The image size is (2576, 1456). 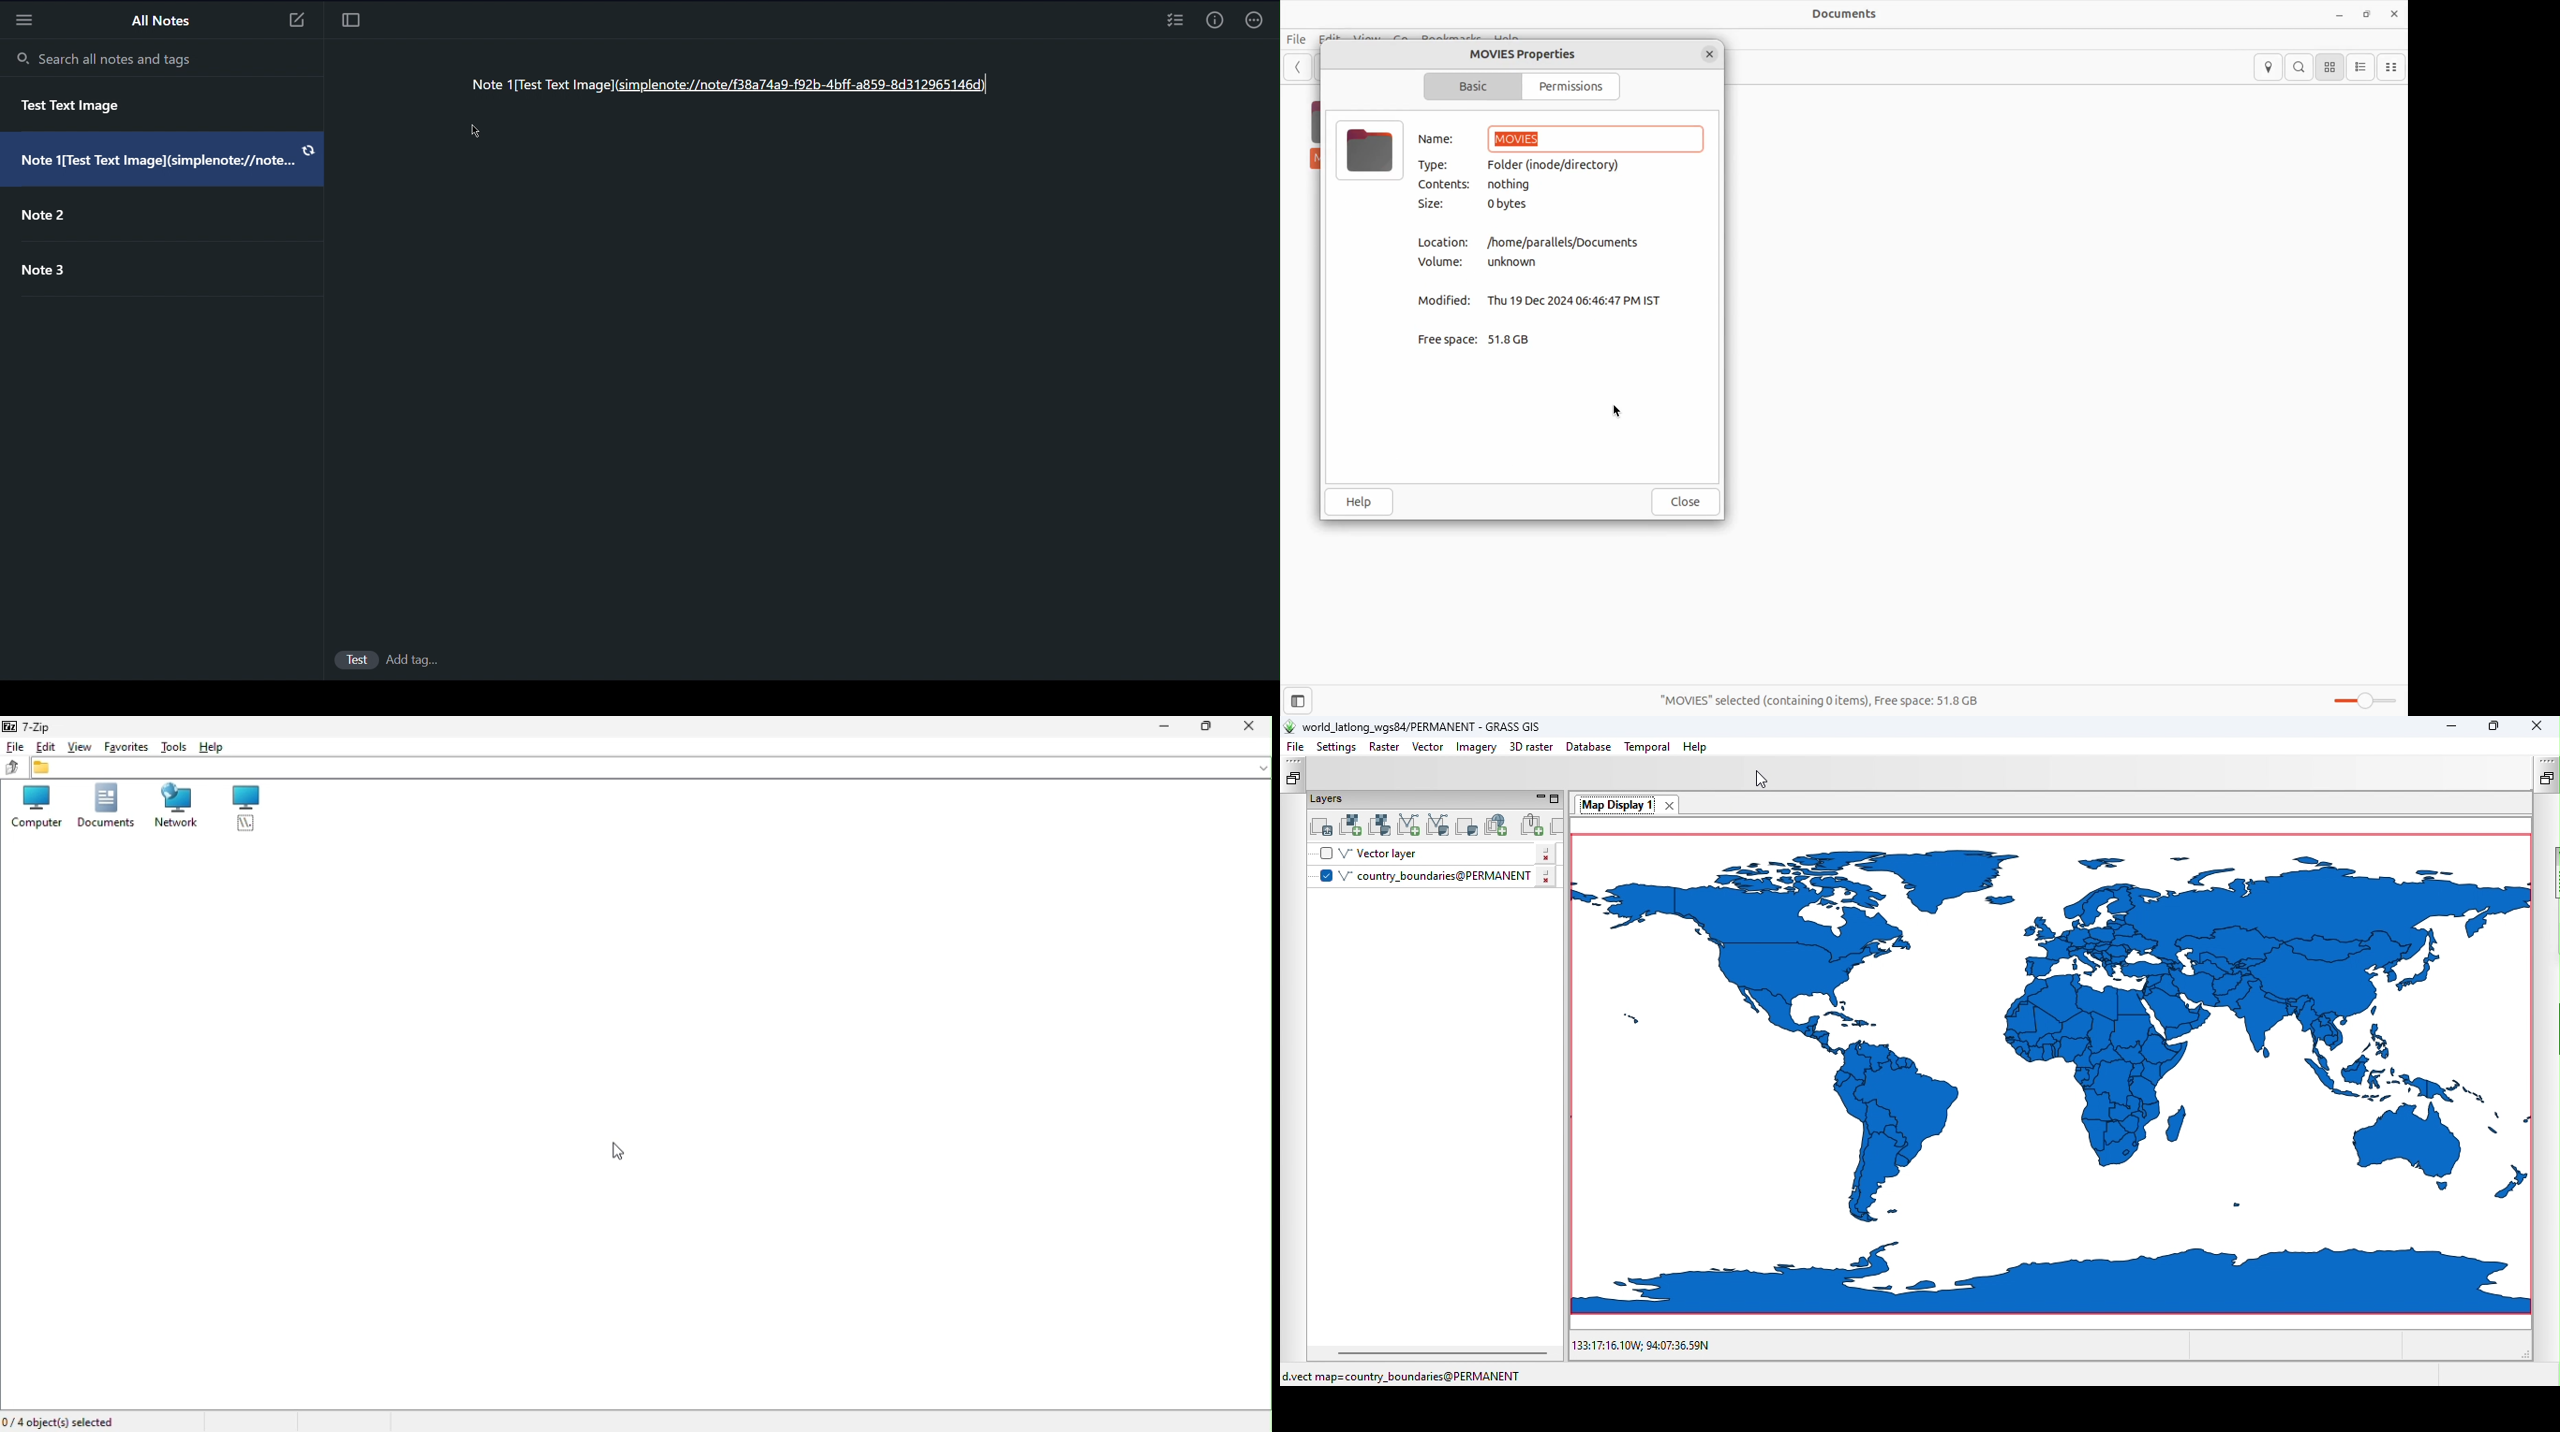 I want to click on Volume, so click(x=1444, y=264).